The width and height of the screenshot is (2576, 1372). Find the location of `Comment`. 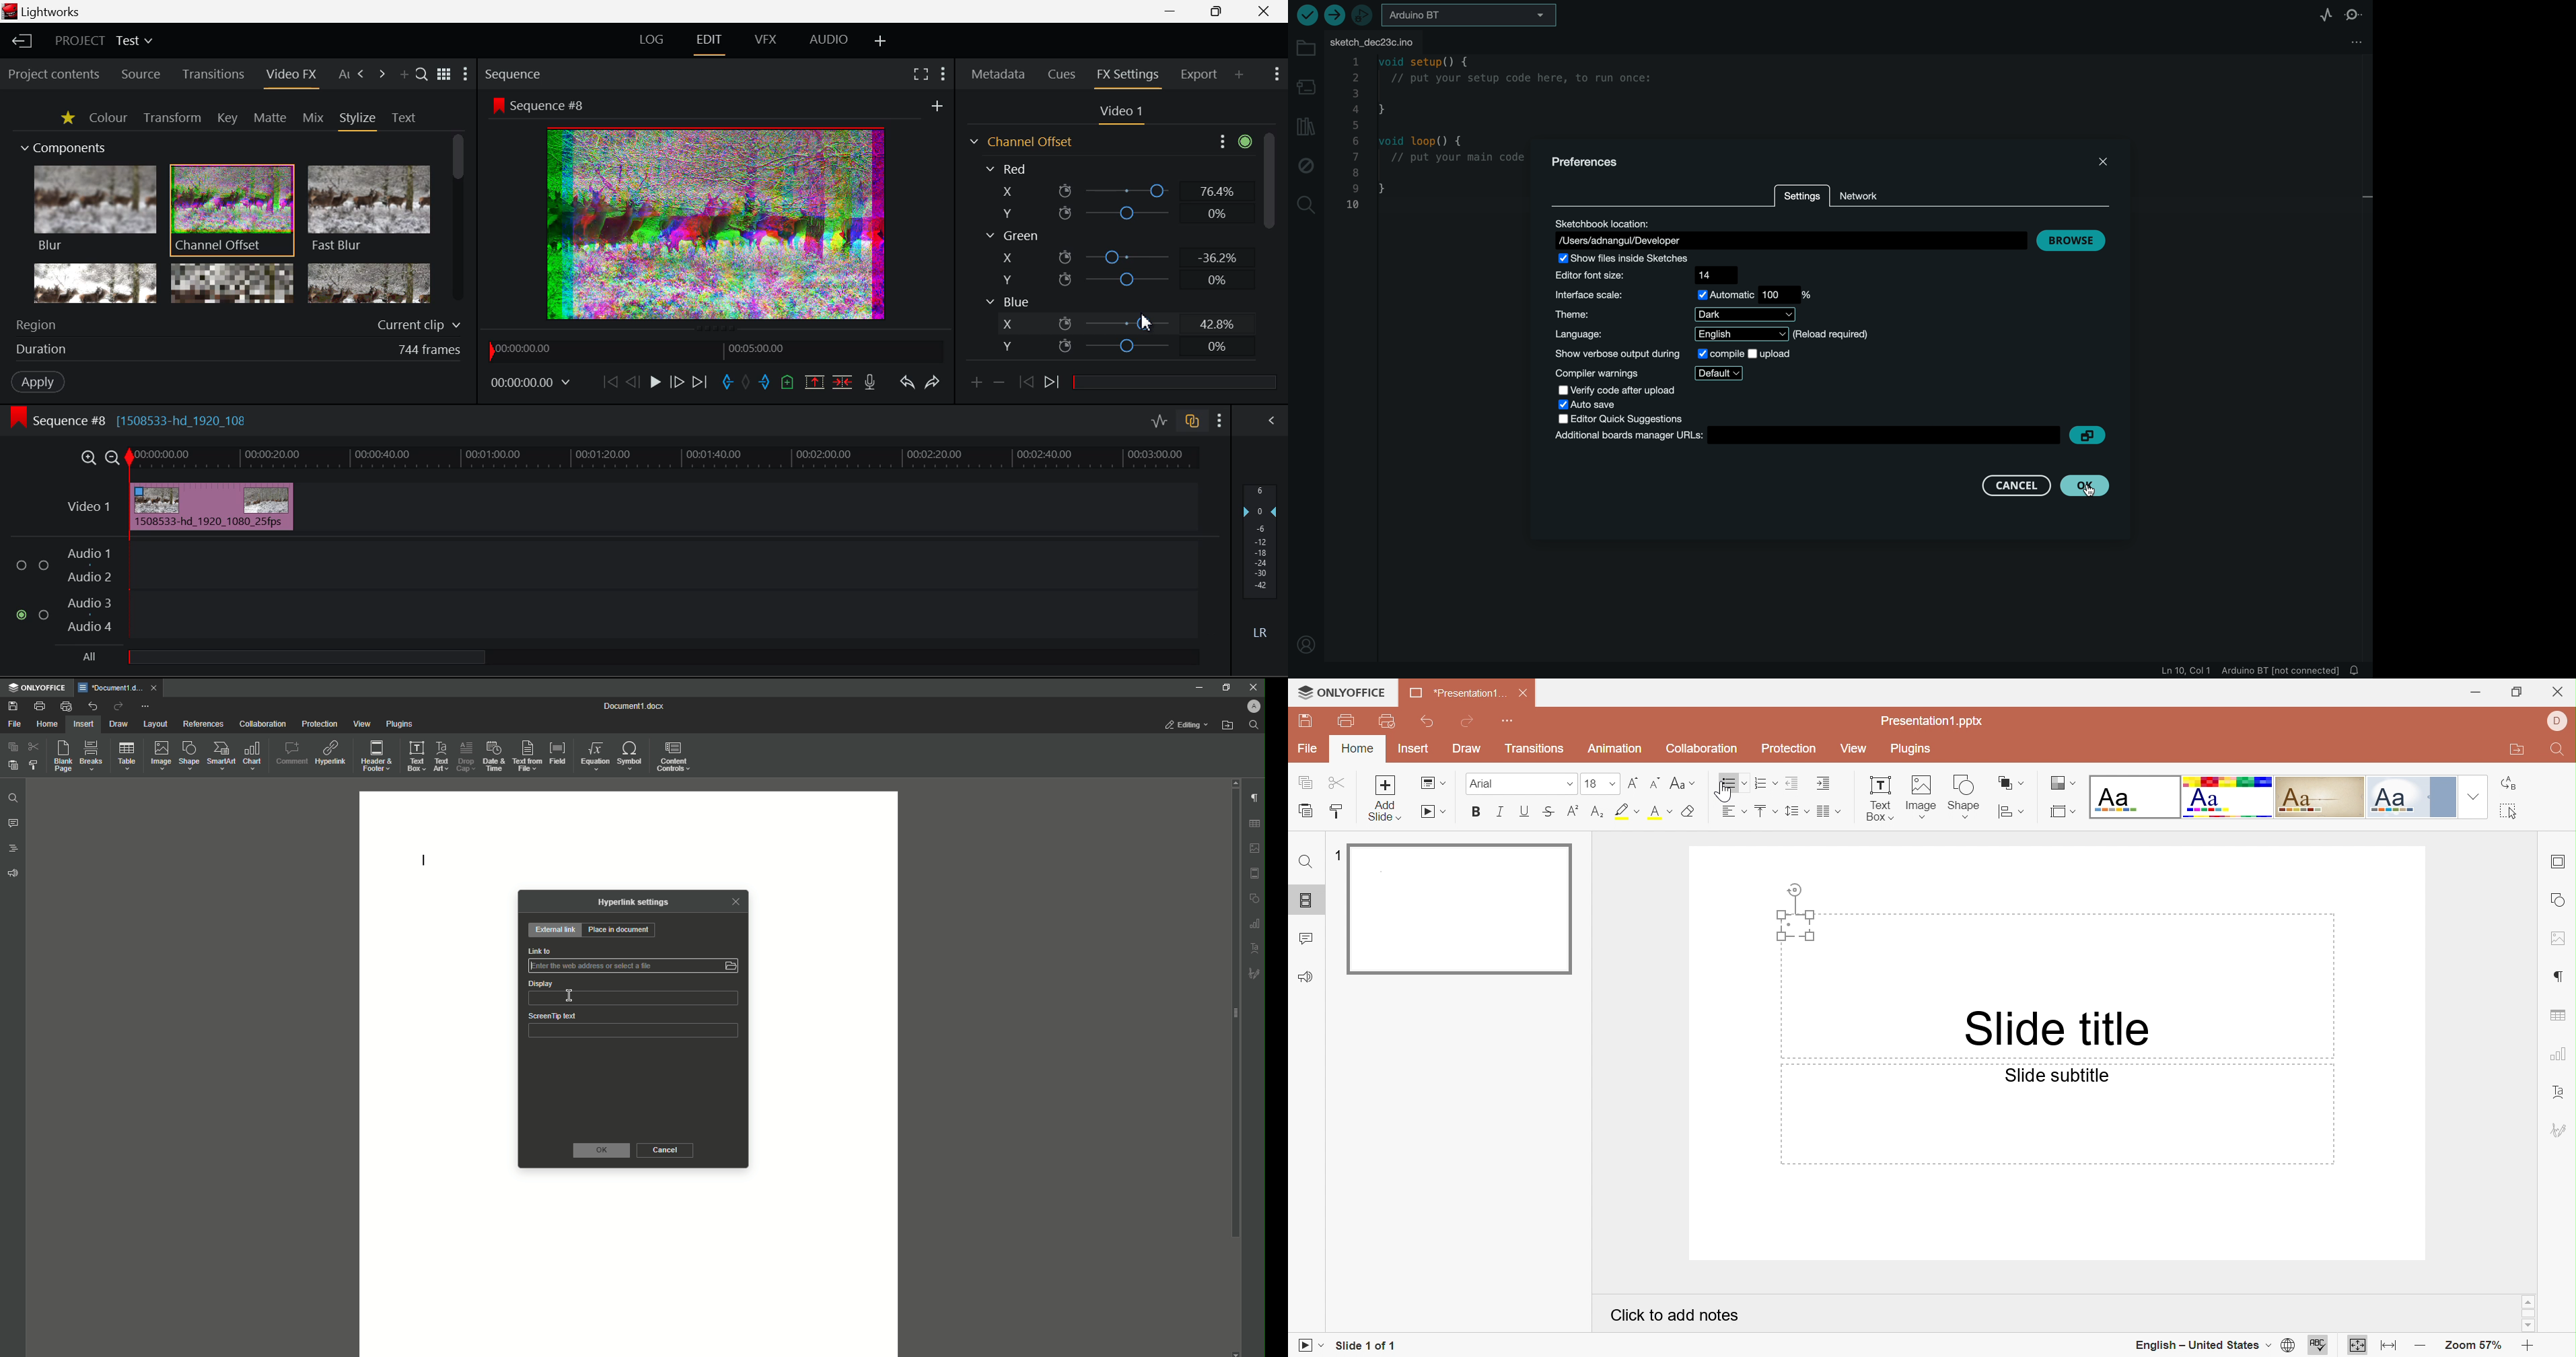

Comment is located at coordinates (290, 754).